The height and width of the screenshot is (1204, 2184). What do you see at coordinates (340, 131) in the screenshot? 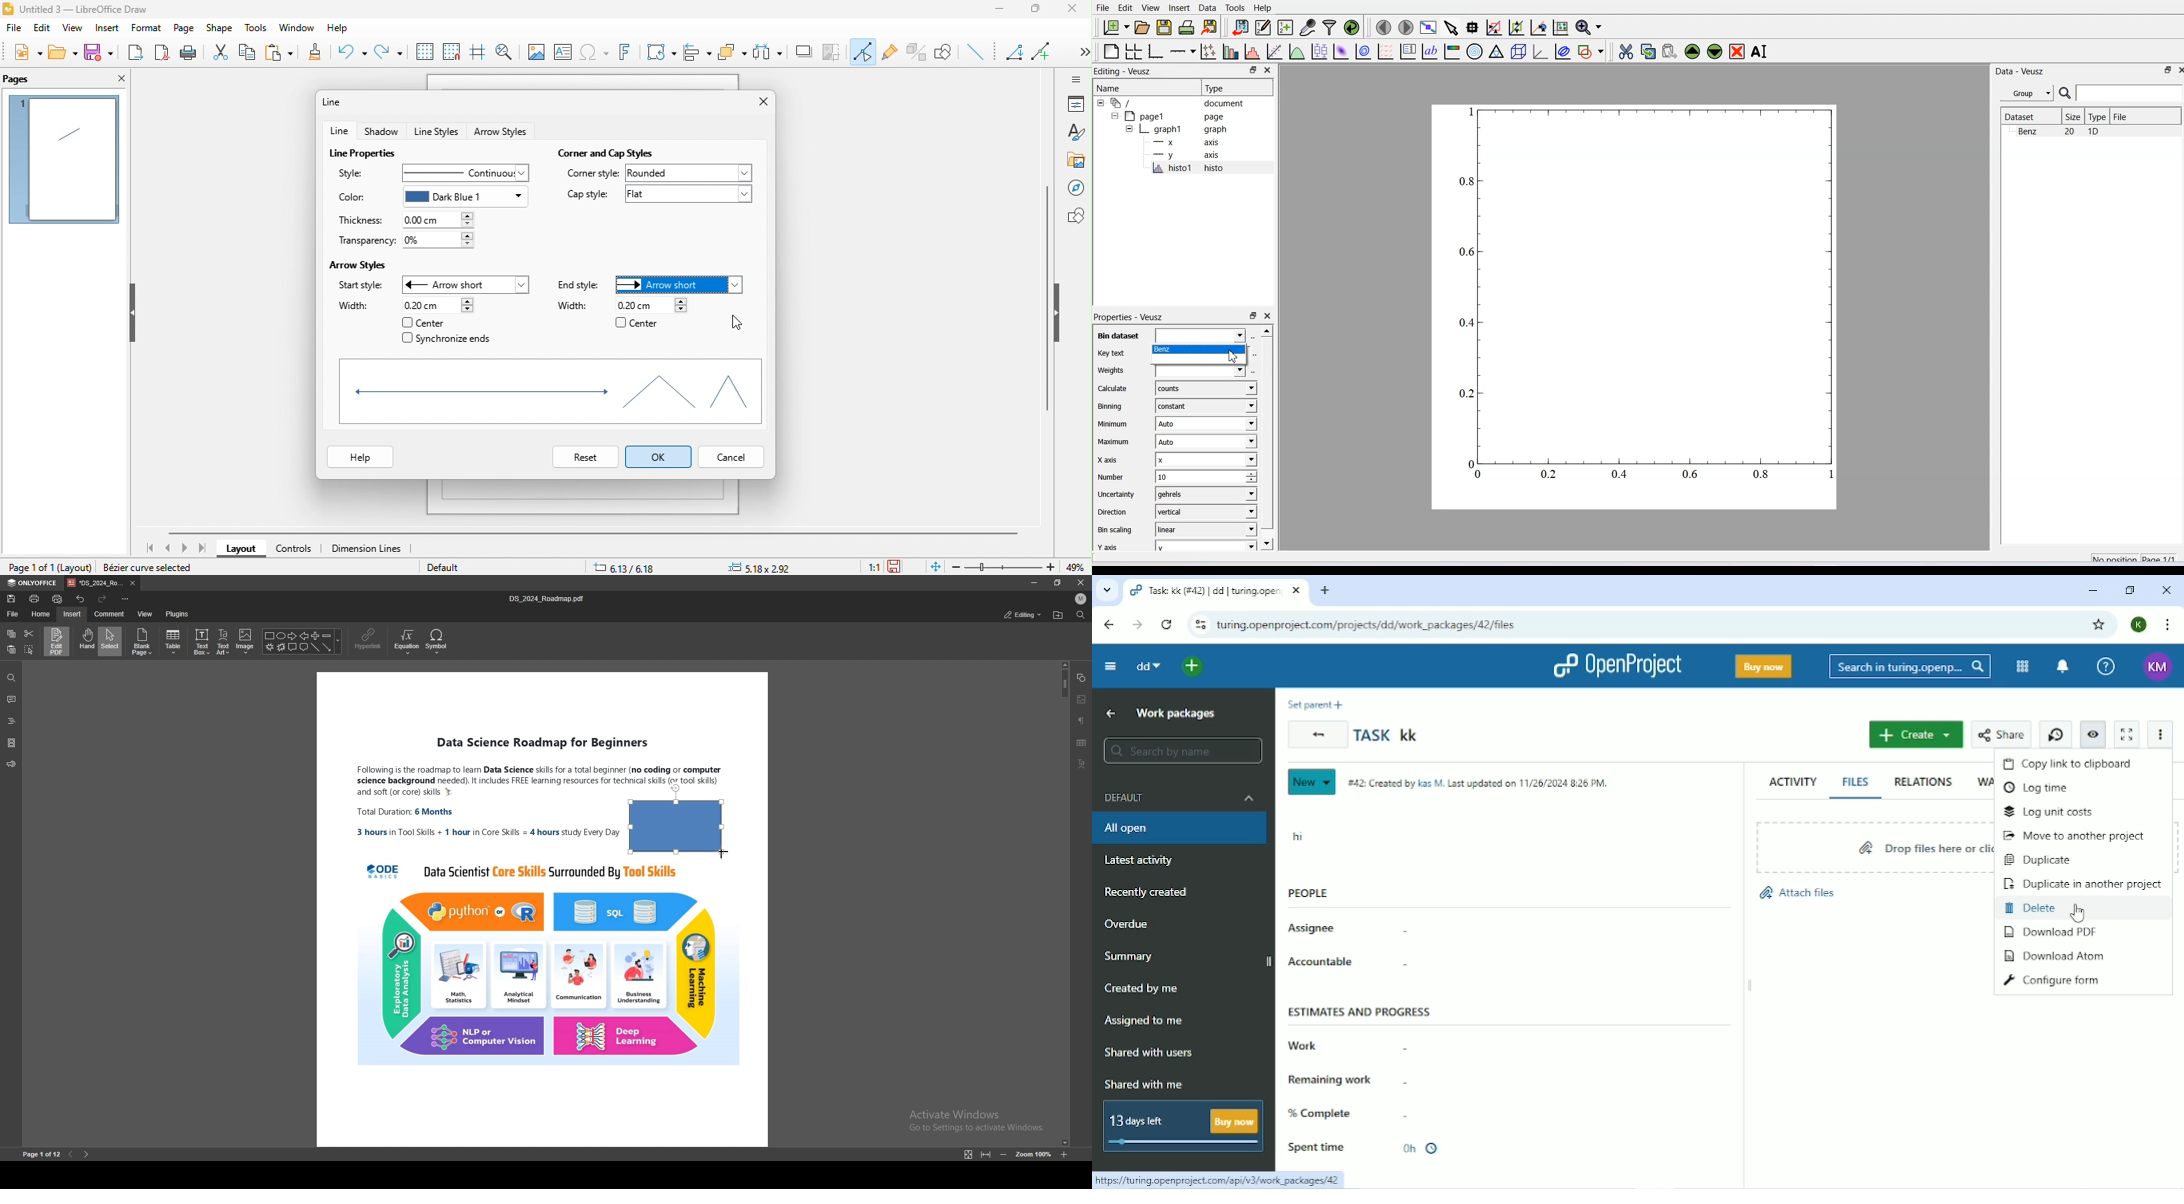
I see `line` at bounding box center [340, 131].